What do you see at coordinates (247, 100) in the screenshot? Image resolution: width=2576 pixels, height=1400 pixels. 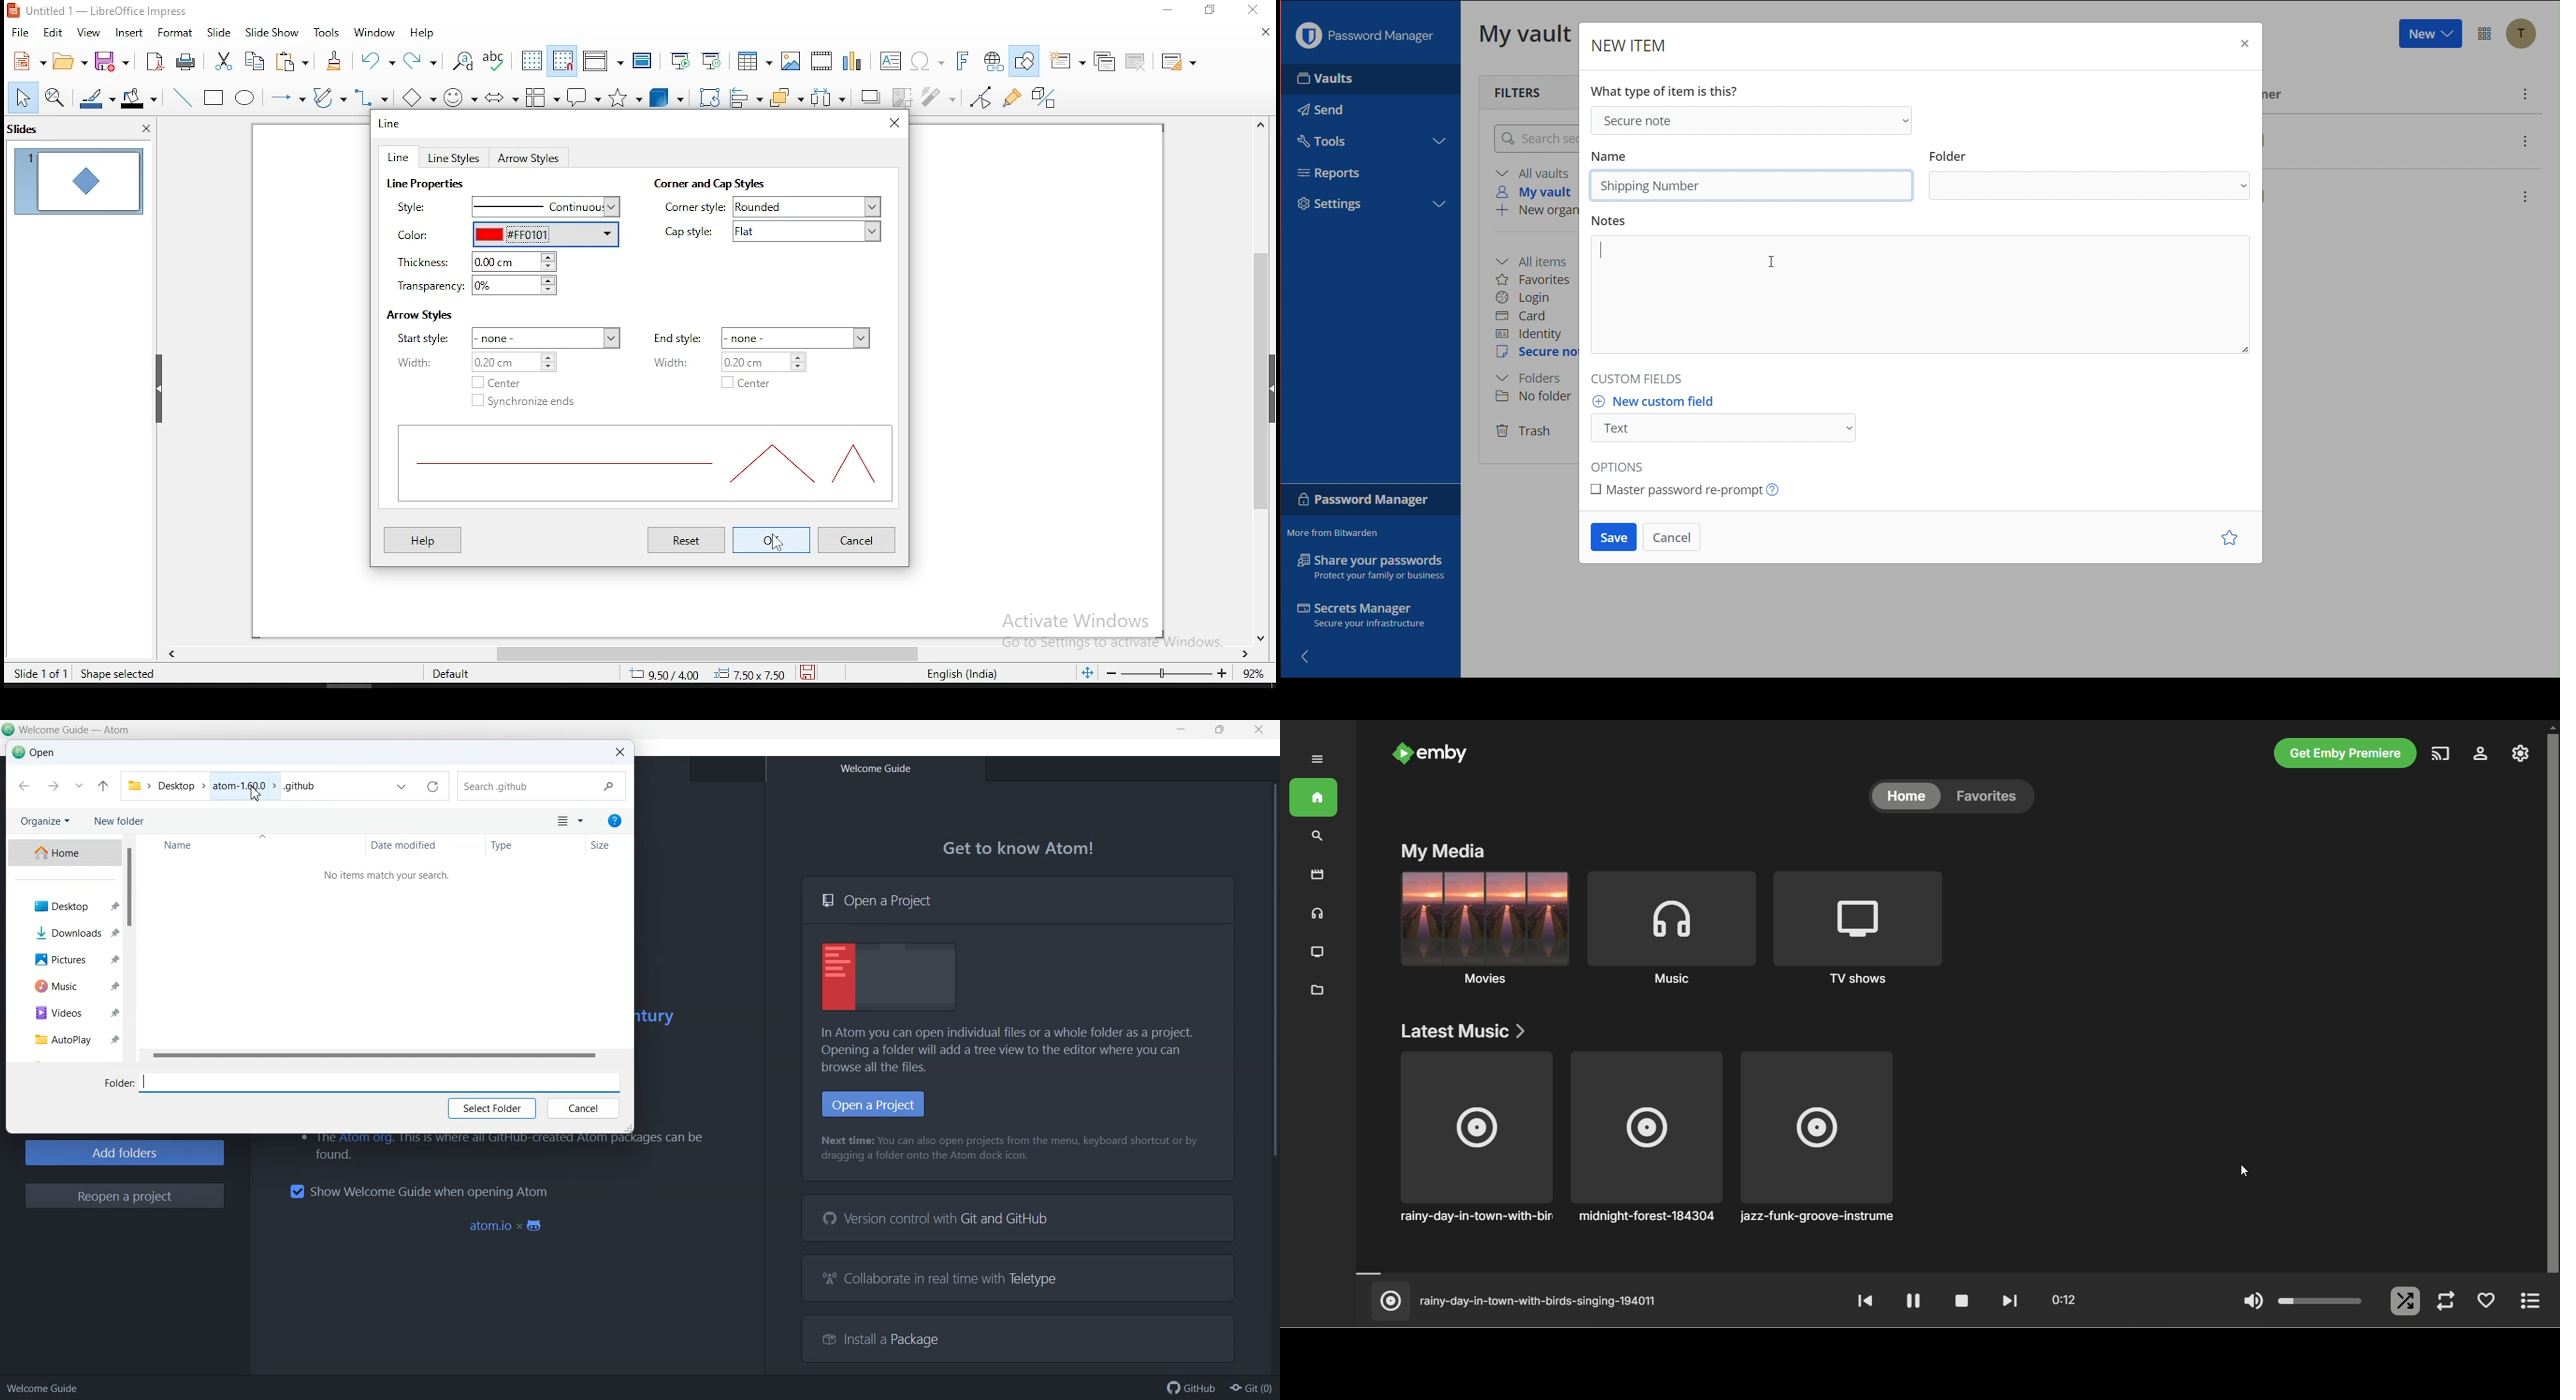 I see `ellipse` at bounding box center [247, 100].